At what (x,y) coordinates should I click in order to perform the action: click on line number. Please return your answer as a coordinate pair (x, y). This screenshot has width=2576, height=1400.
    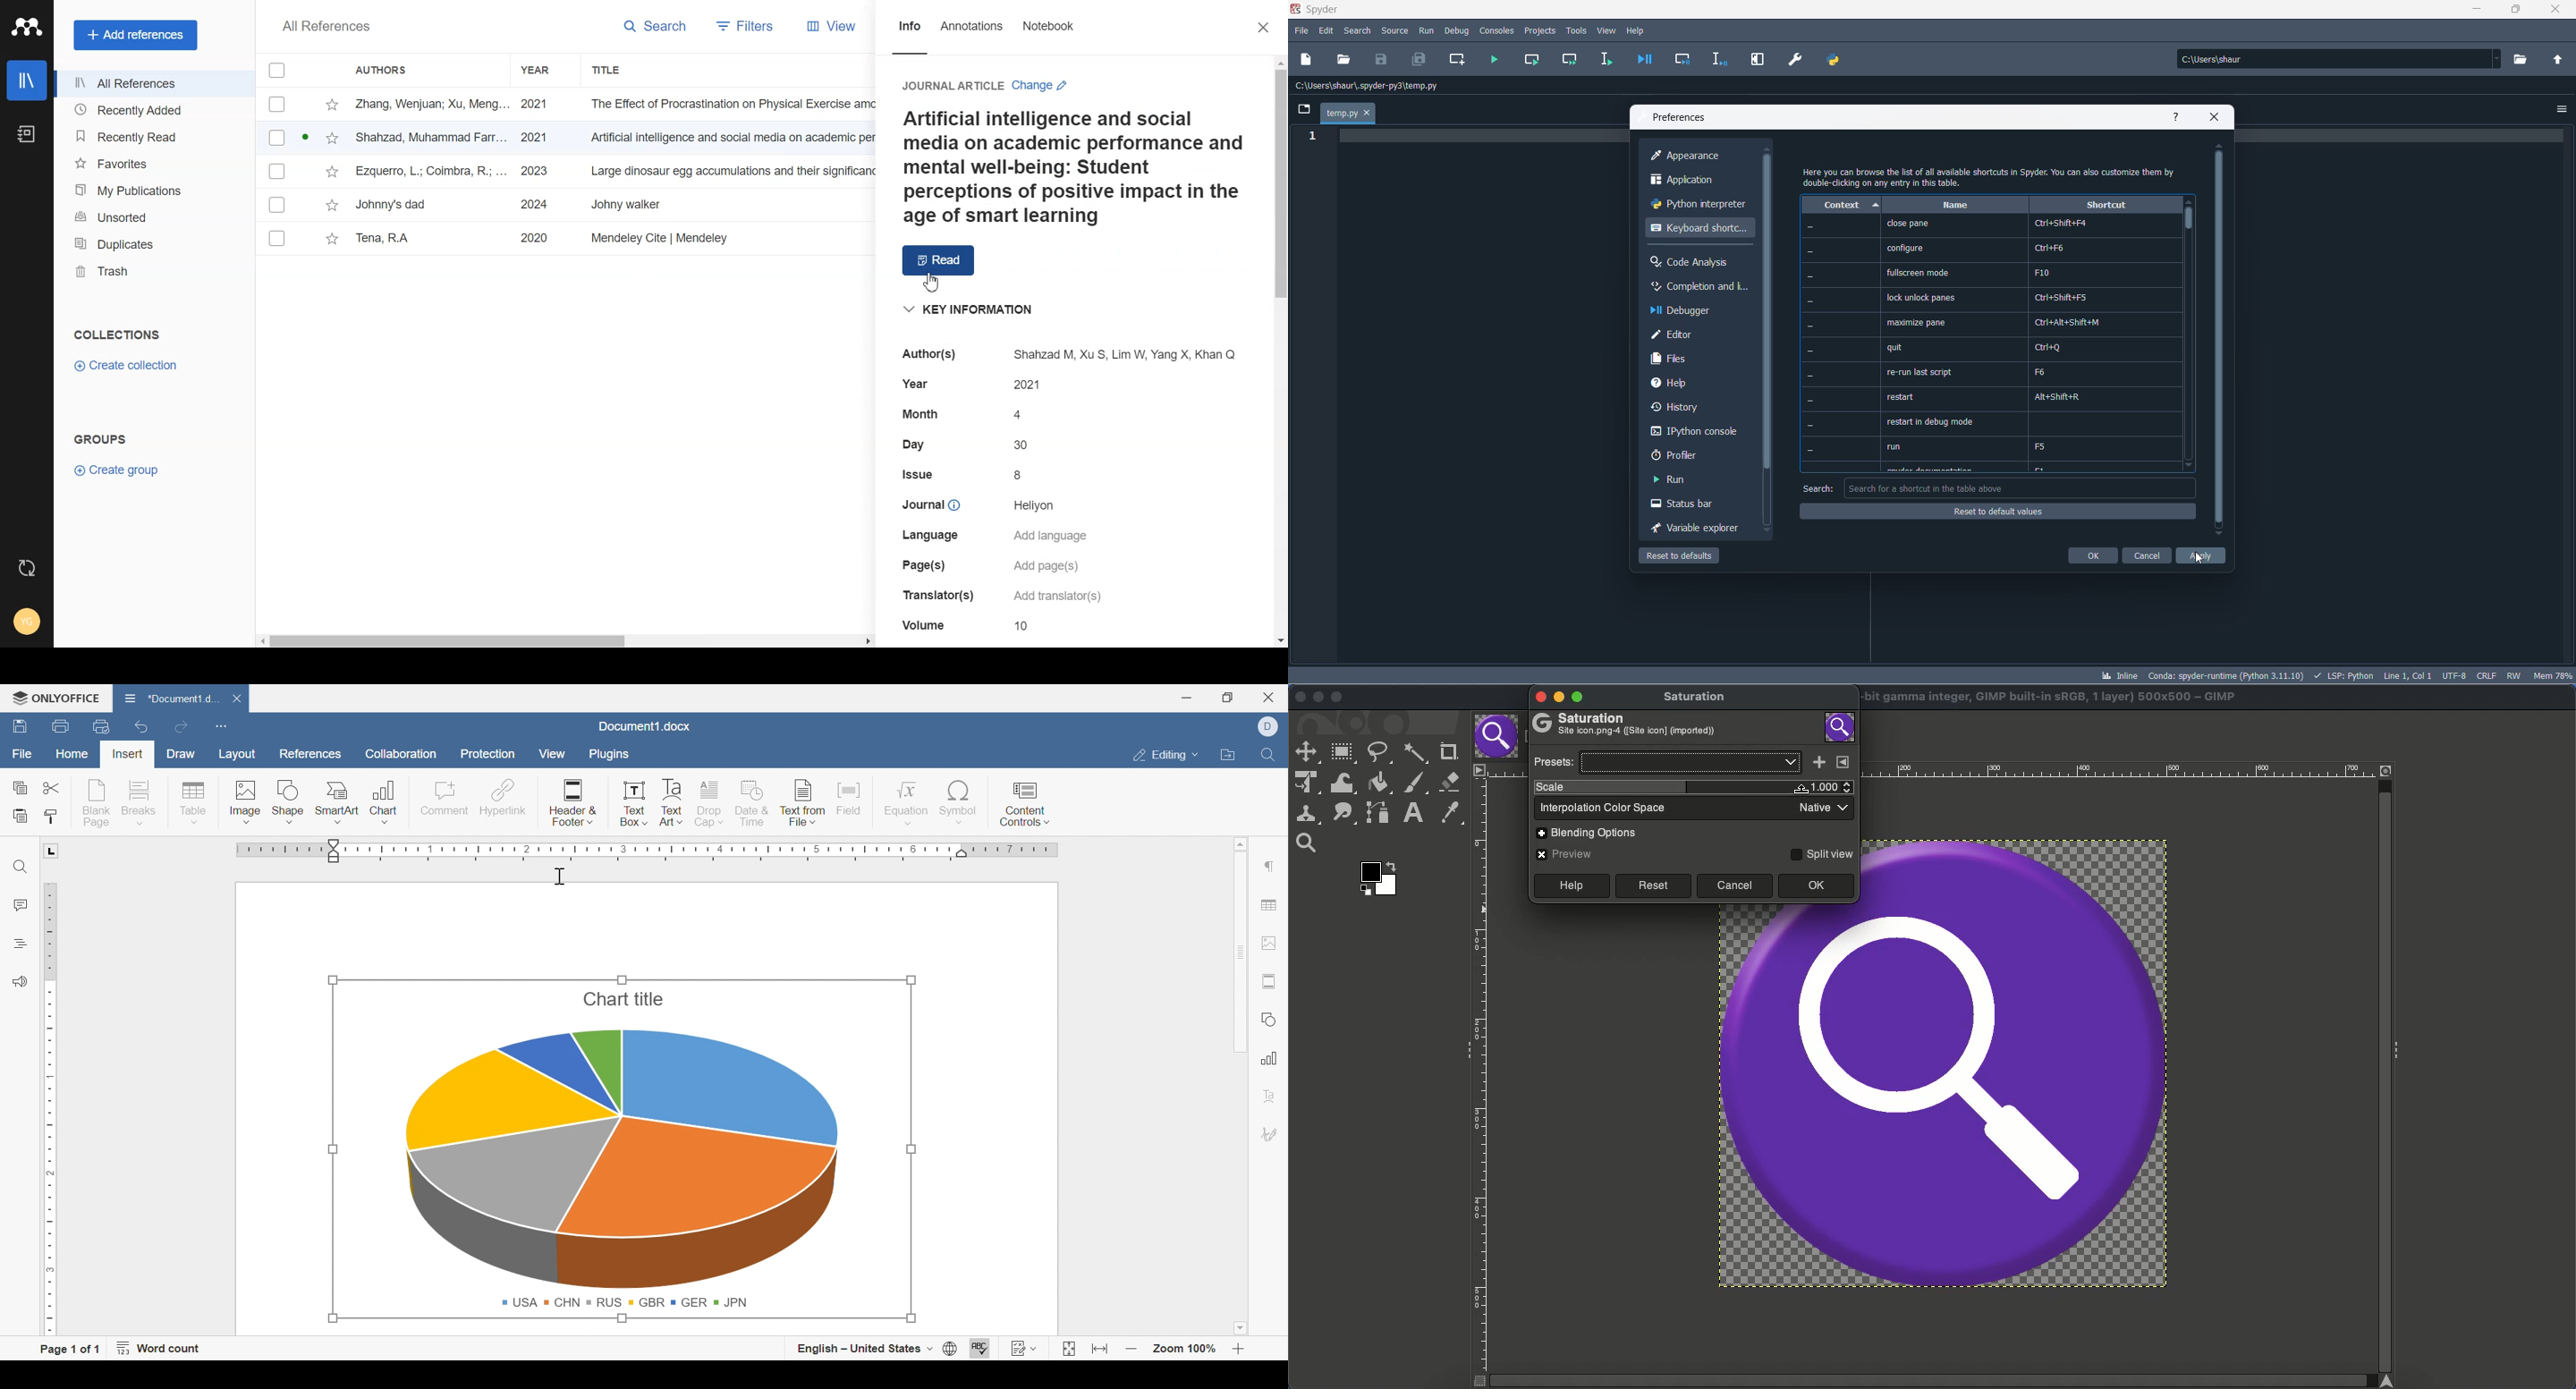
    Looking at the image, I should click on (1316, 137).